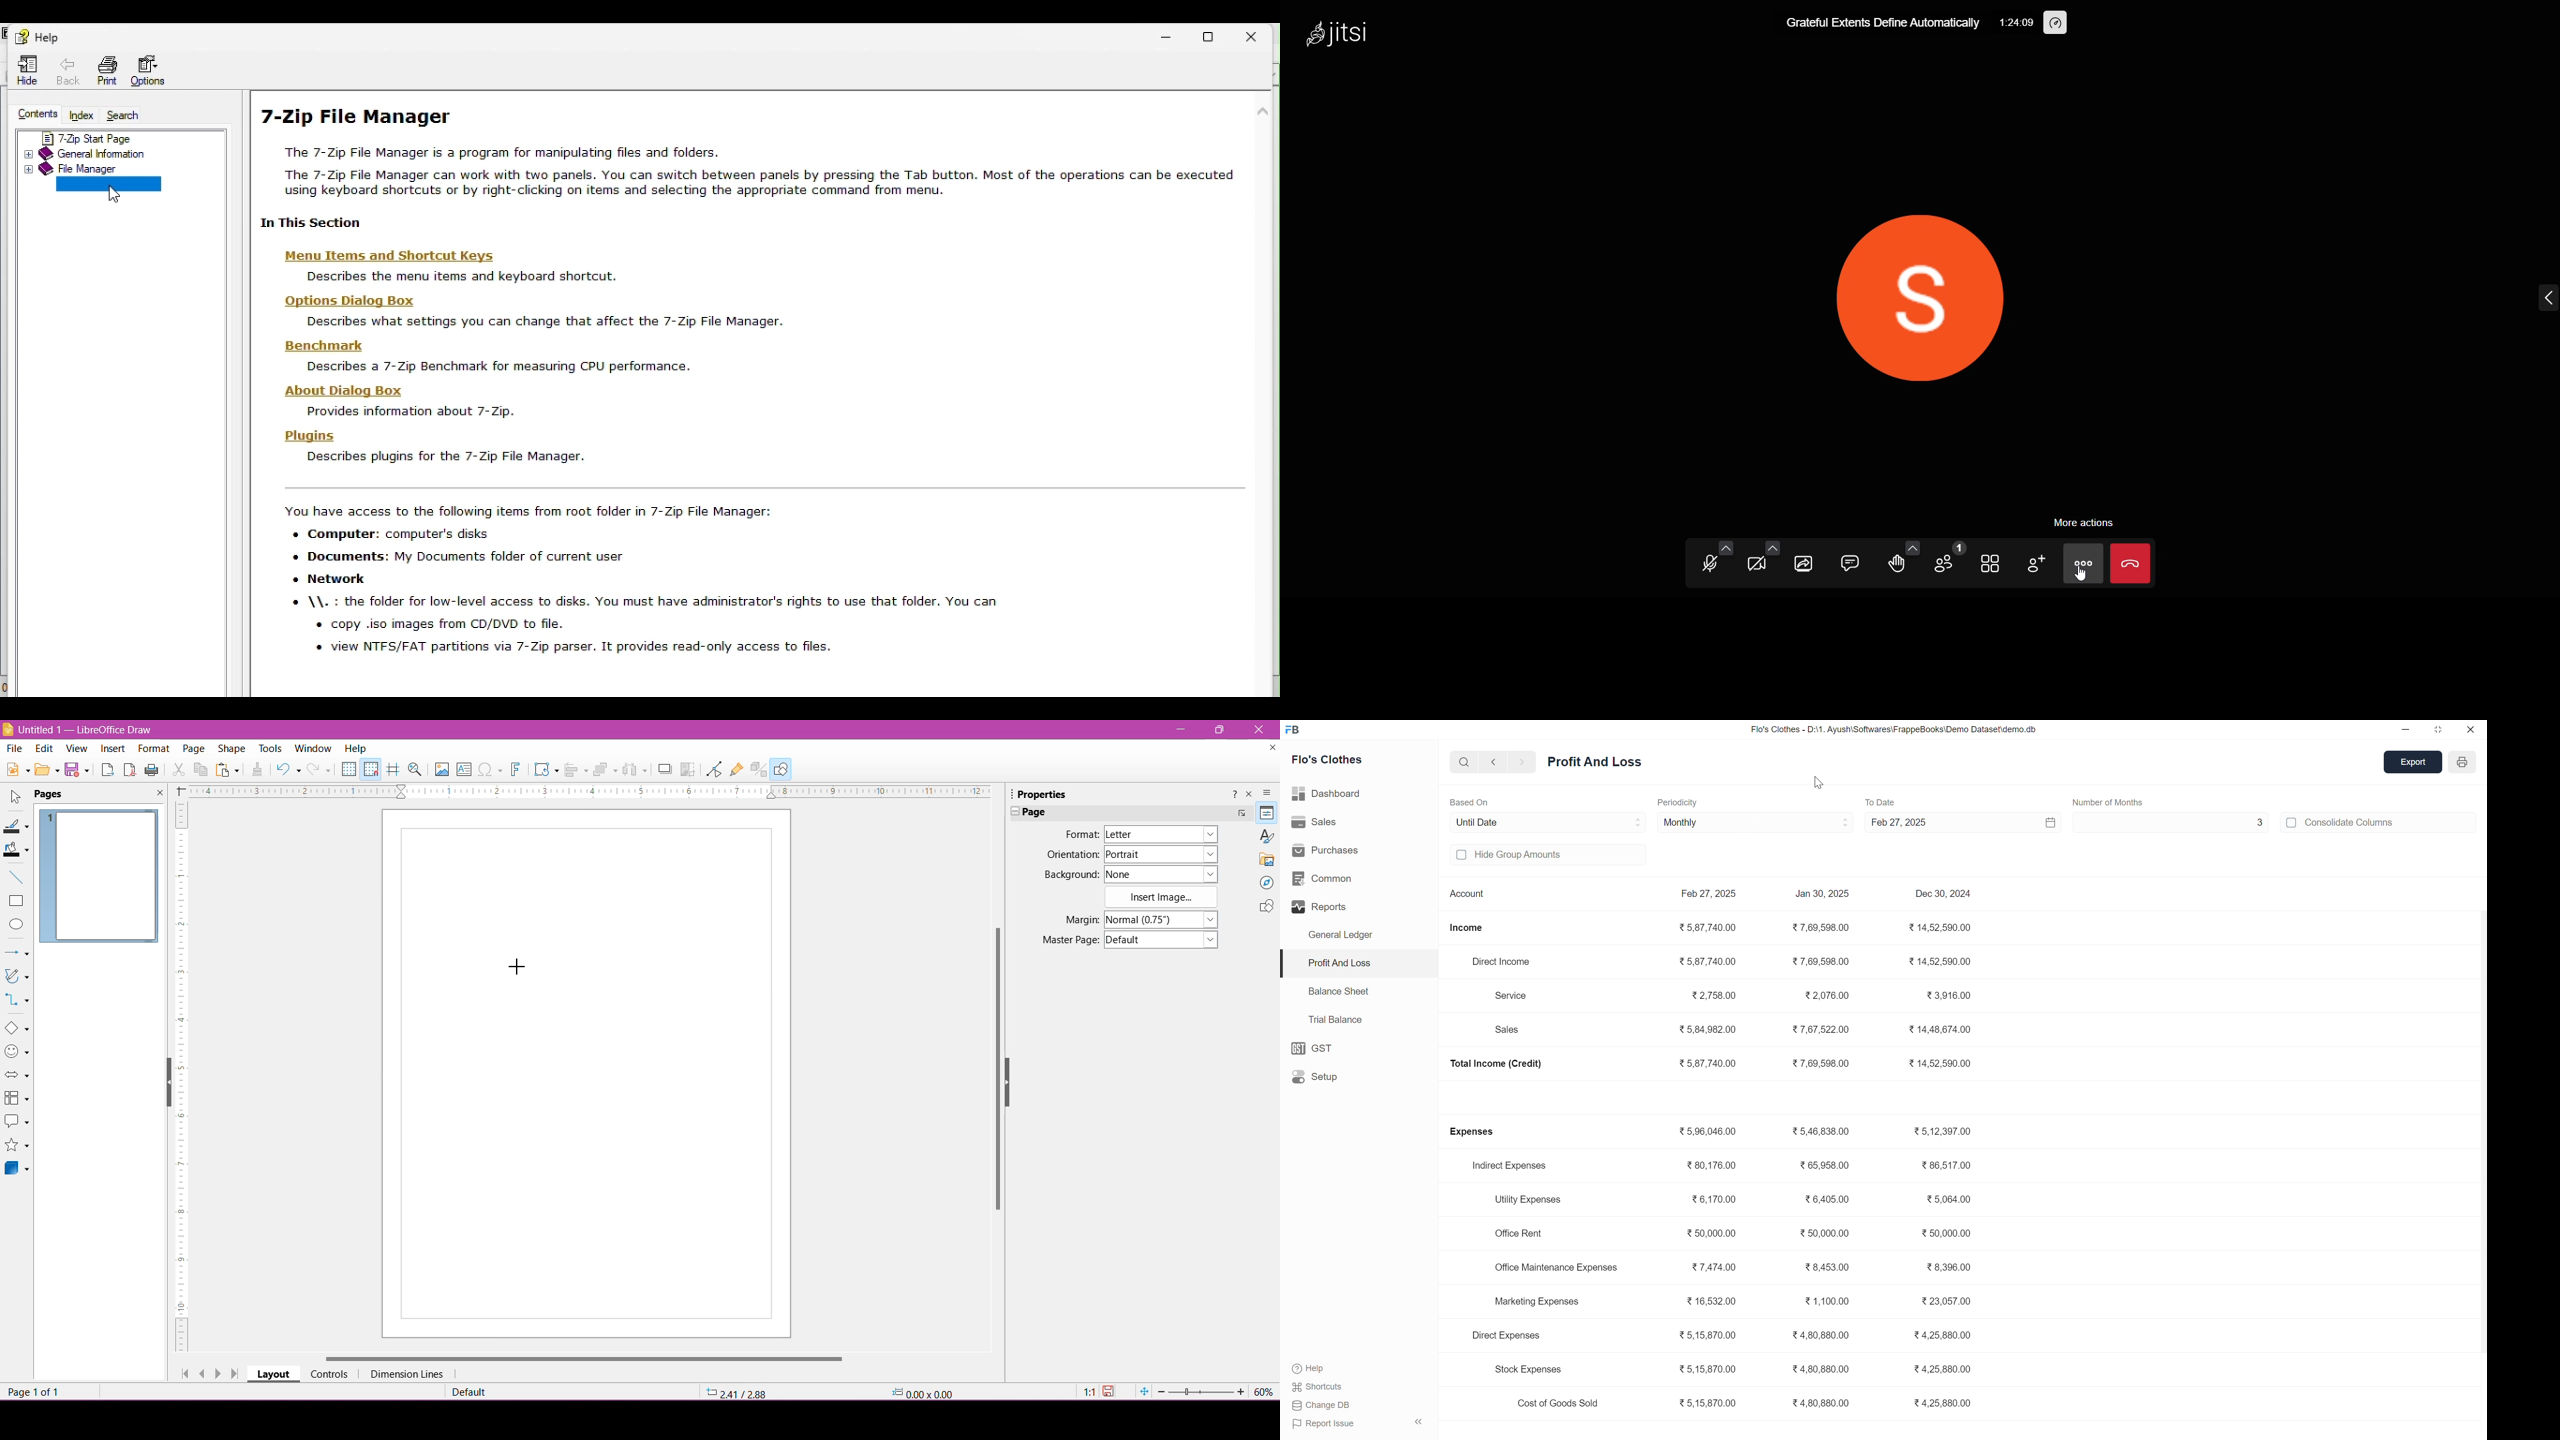 The width and height of the screenshot is (2576, 1456). What do you see at coordinates (1950, 1268) in the screenshot?
I see `₹8,396.00` at bounding box center [1950, 1268].